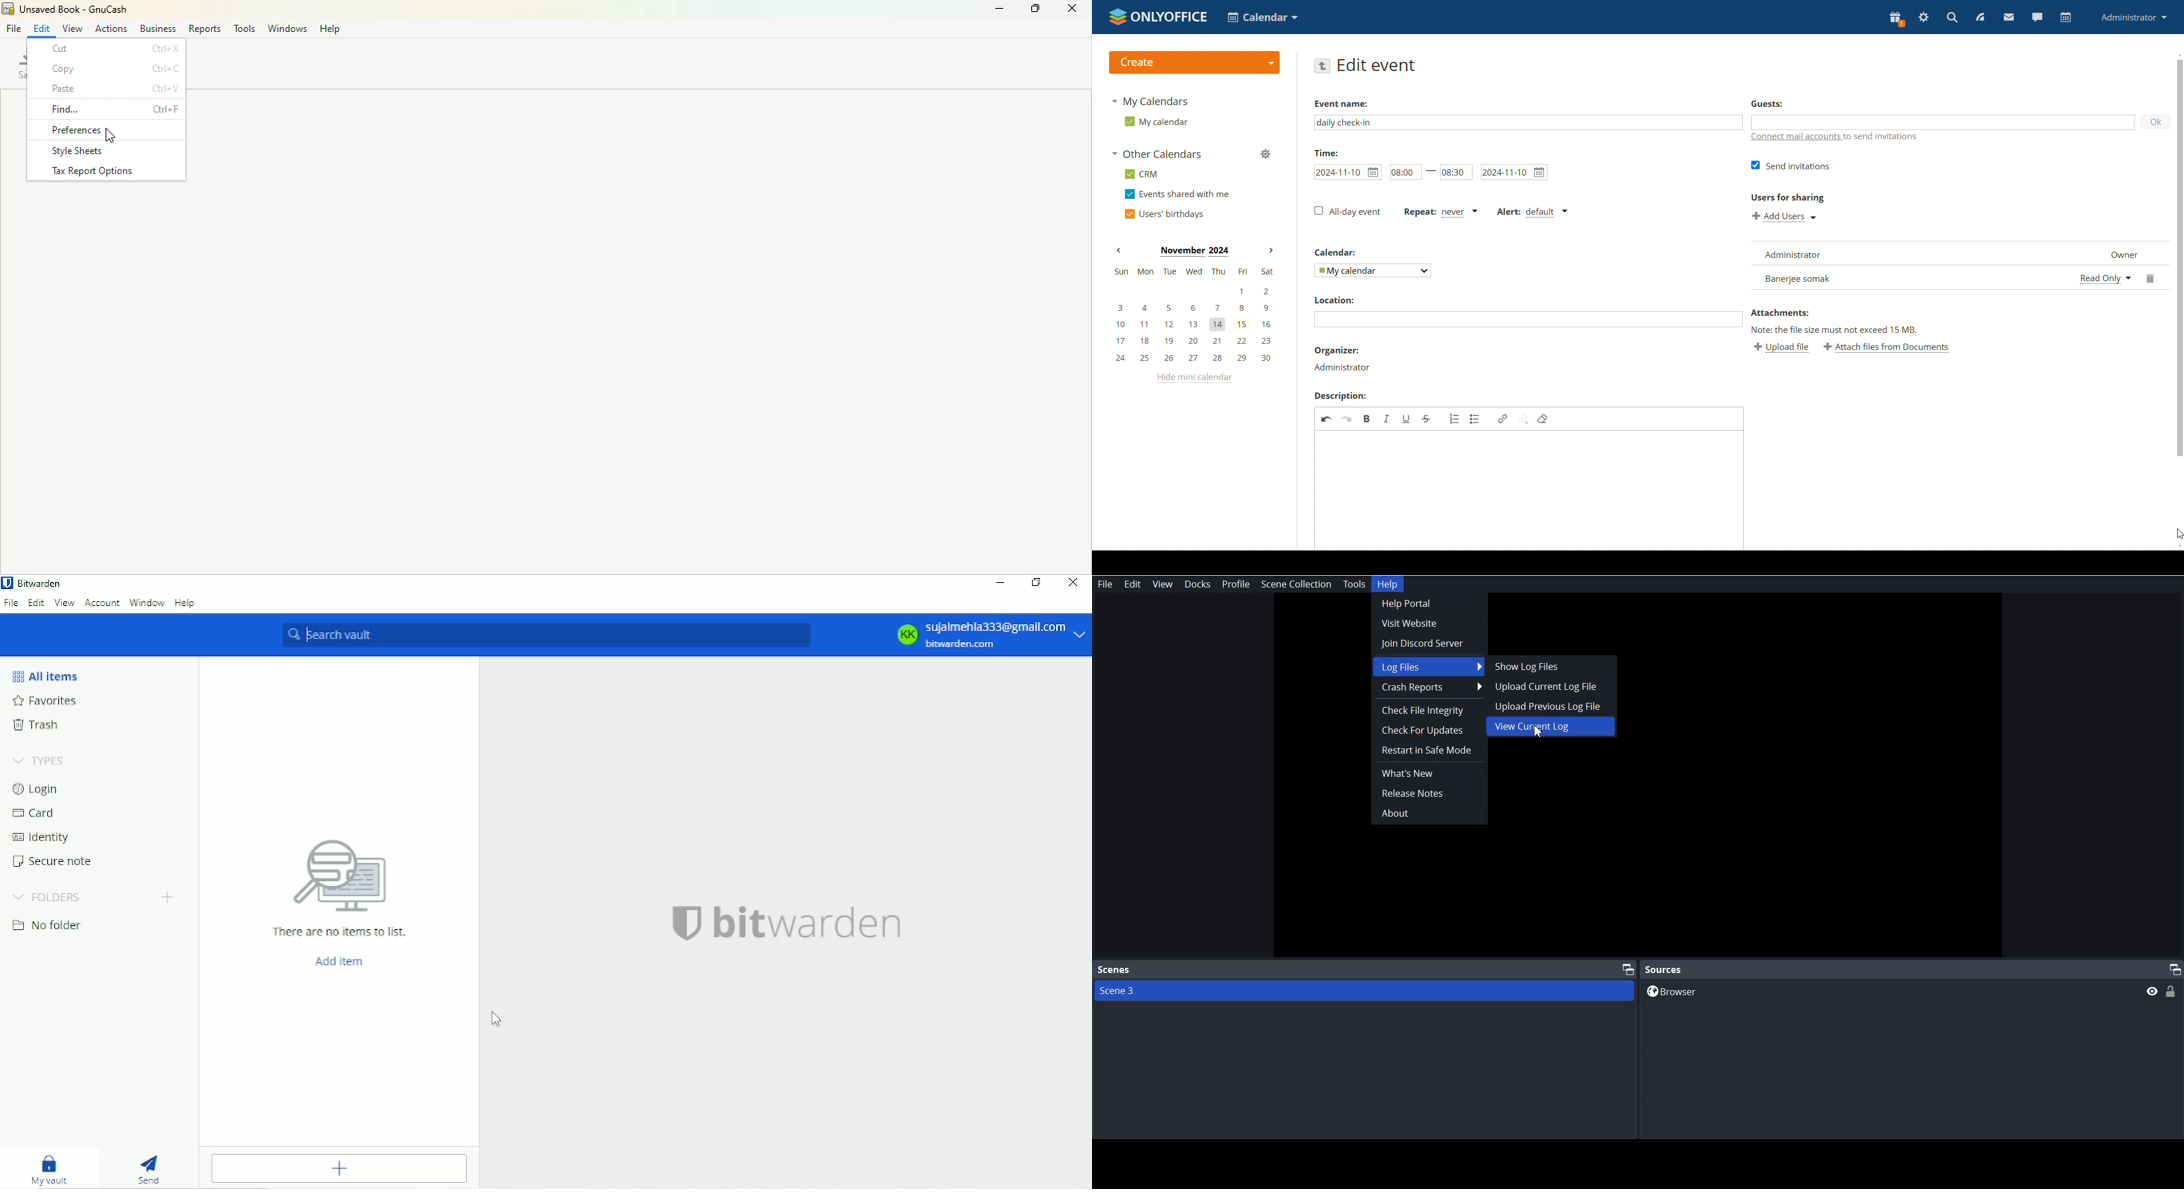  Describe the element at coordinates (1897, 19) in the screenshot. I see `present` at that location.